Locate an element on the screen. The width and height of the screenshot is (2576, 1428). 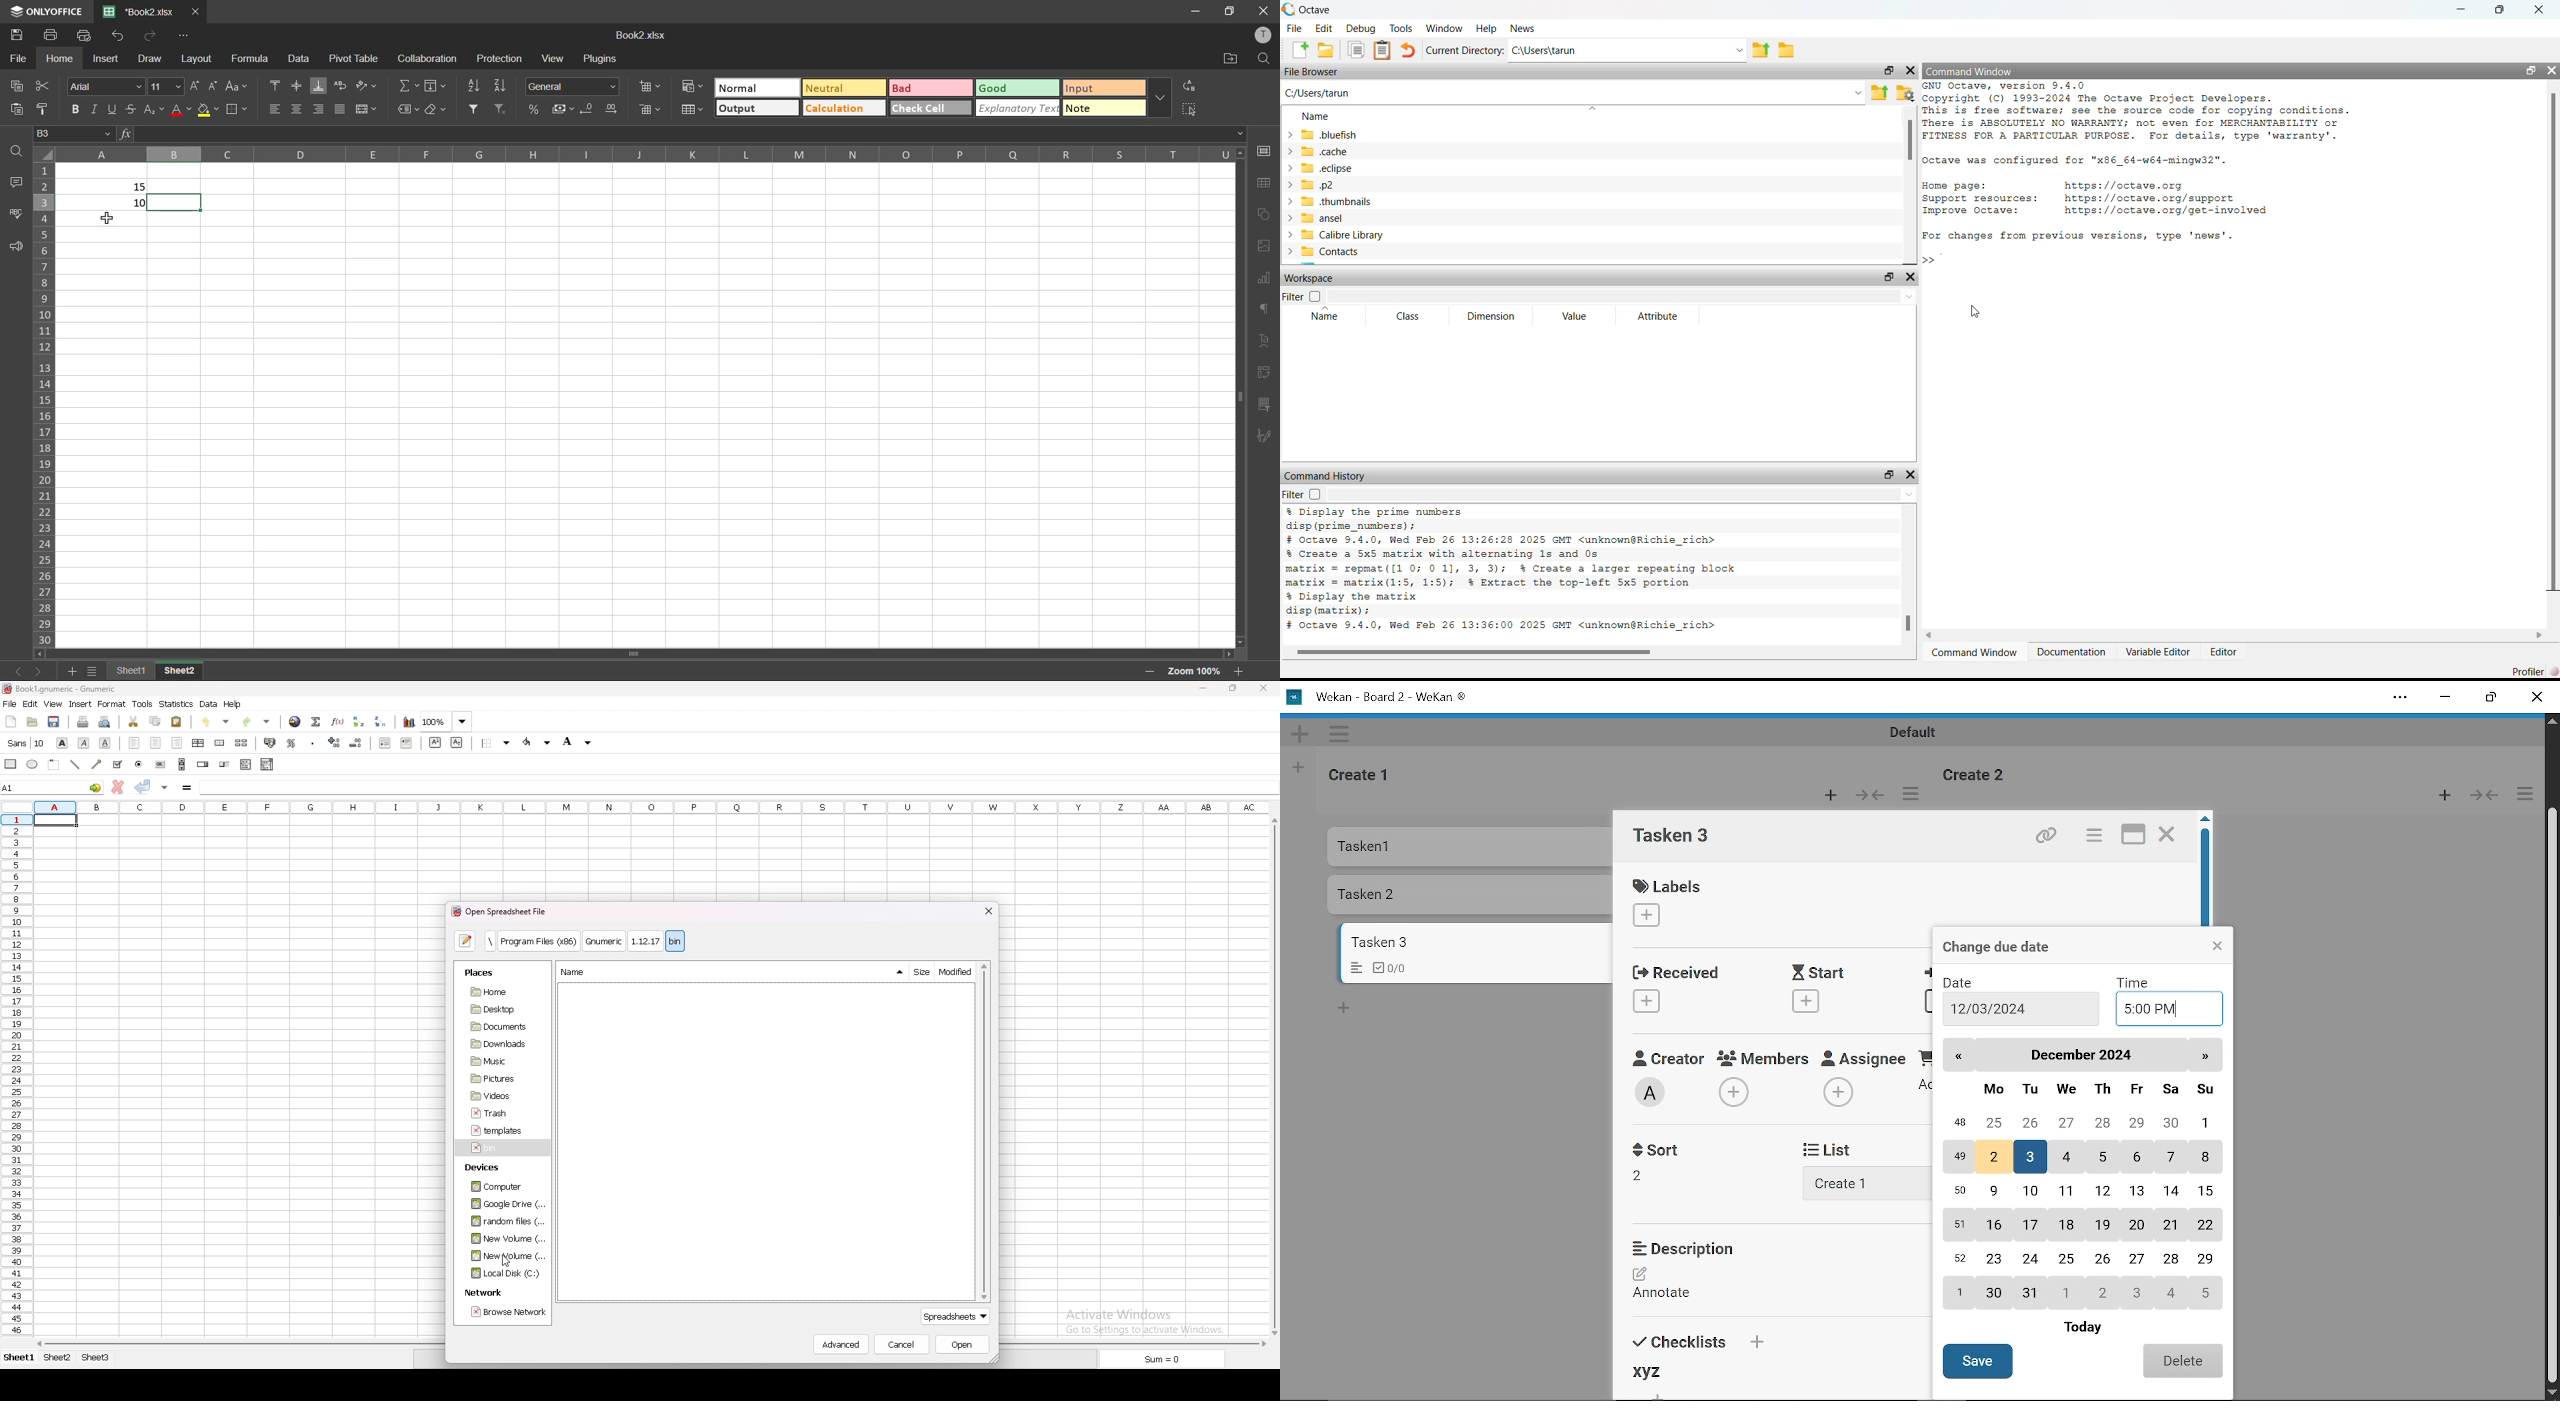
redo is located at coordinates (145, 35).